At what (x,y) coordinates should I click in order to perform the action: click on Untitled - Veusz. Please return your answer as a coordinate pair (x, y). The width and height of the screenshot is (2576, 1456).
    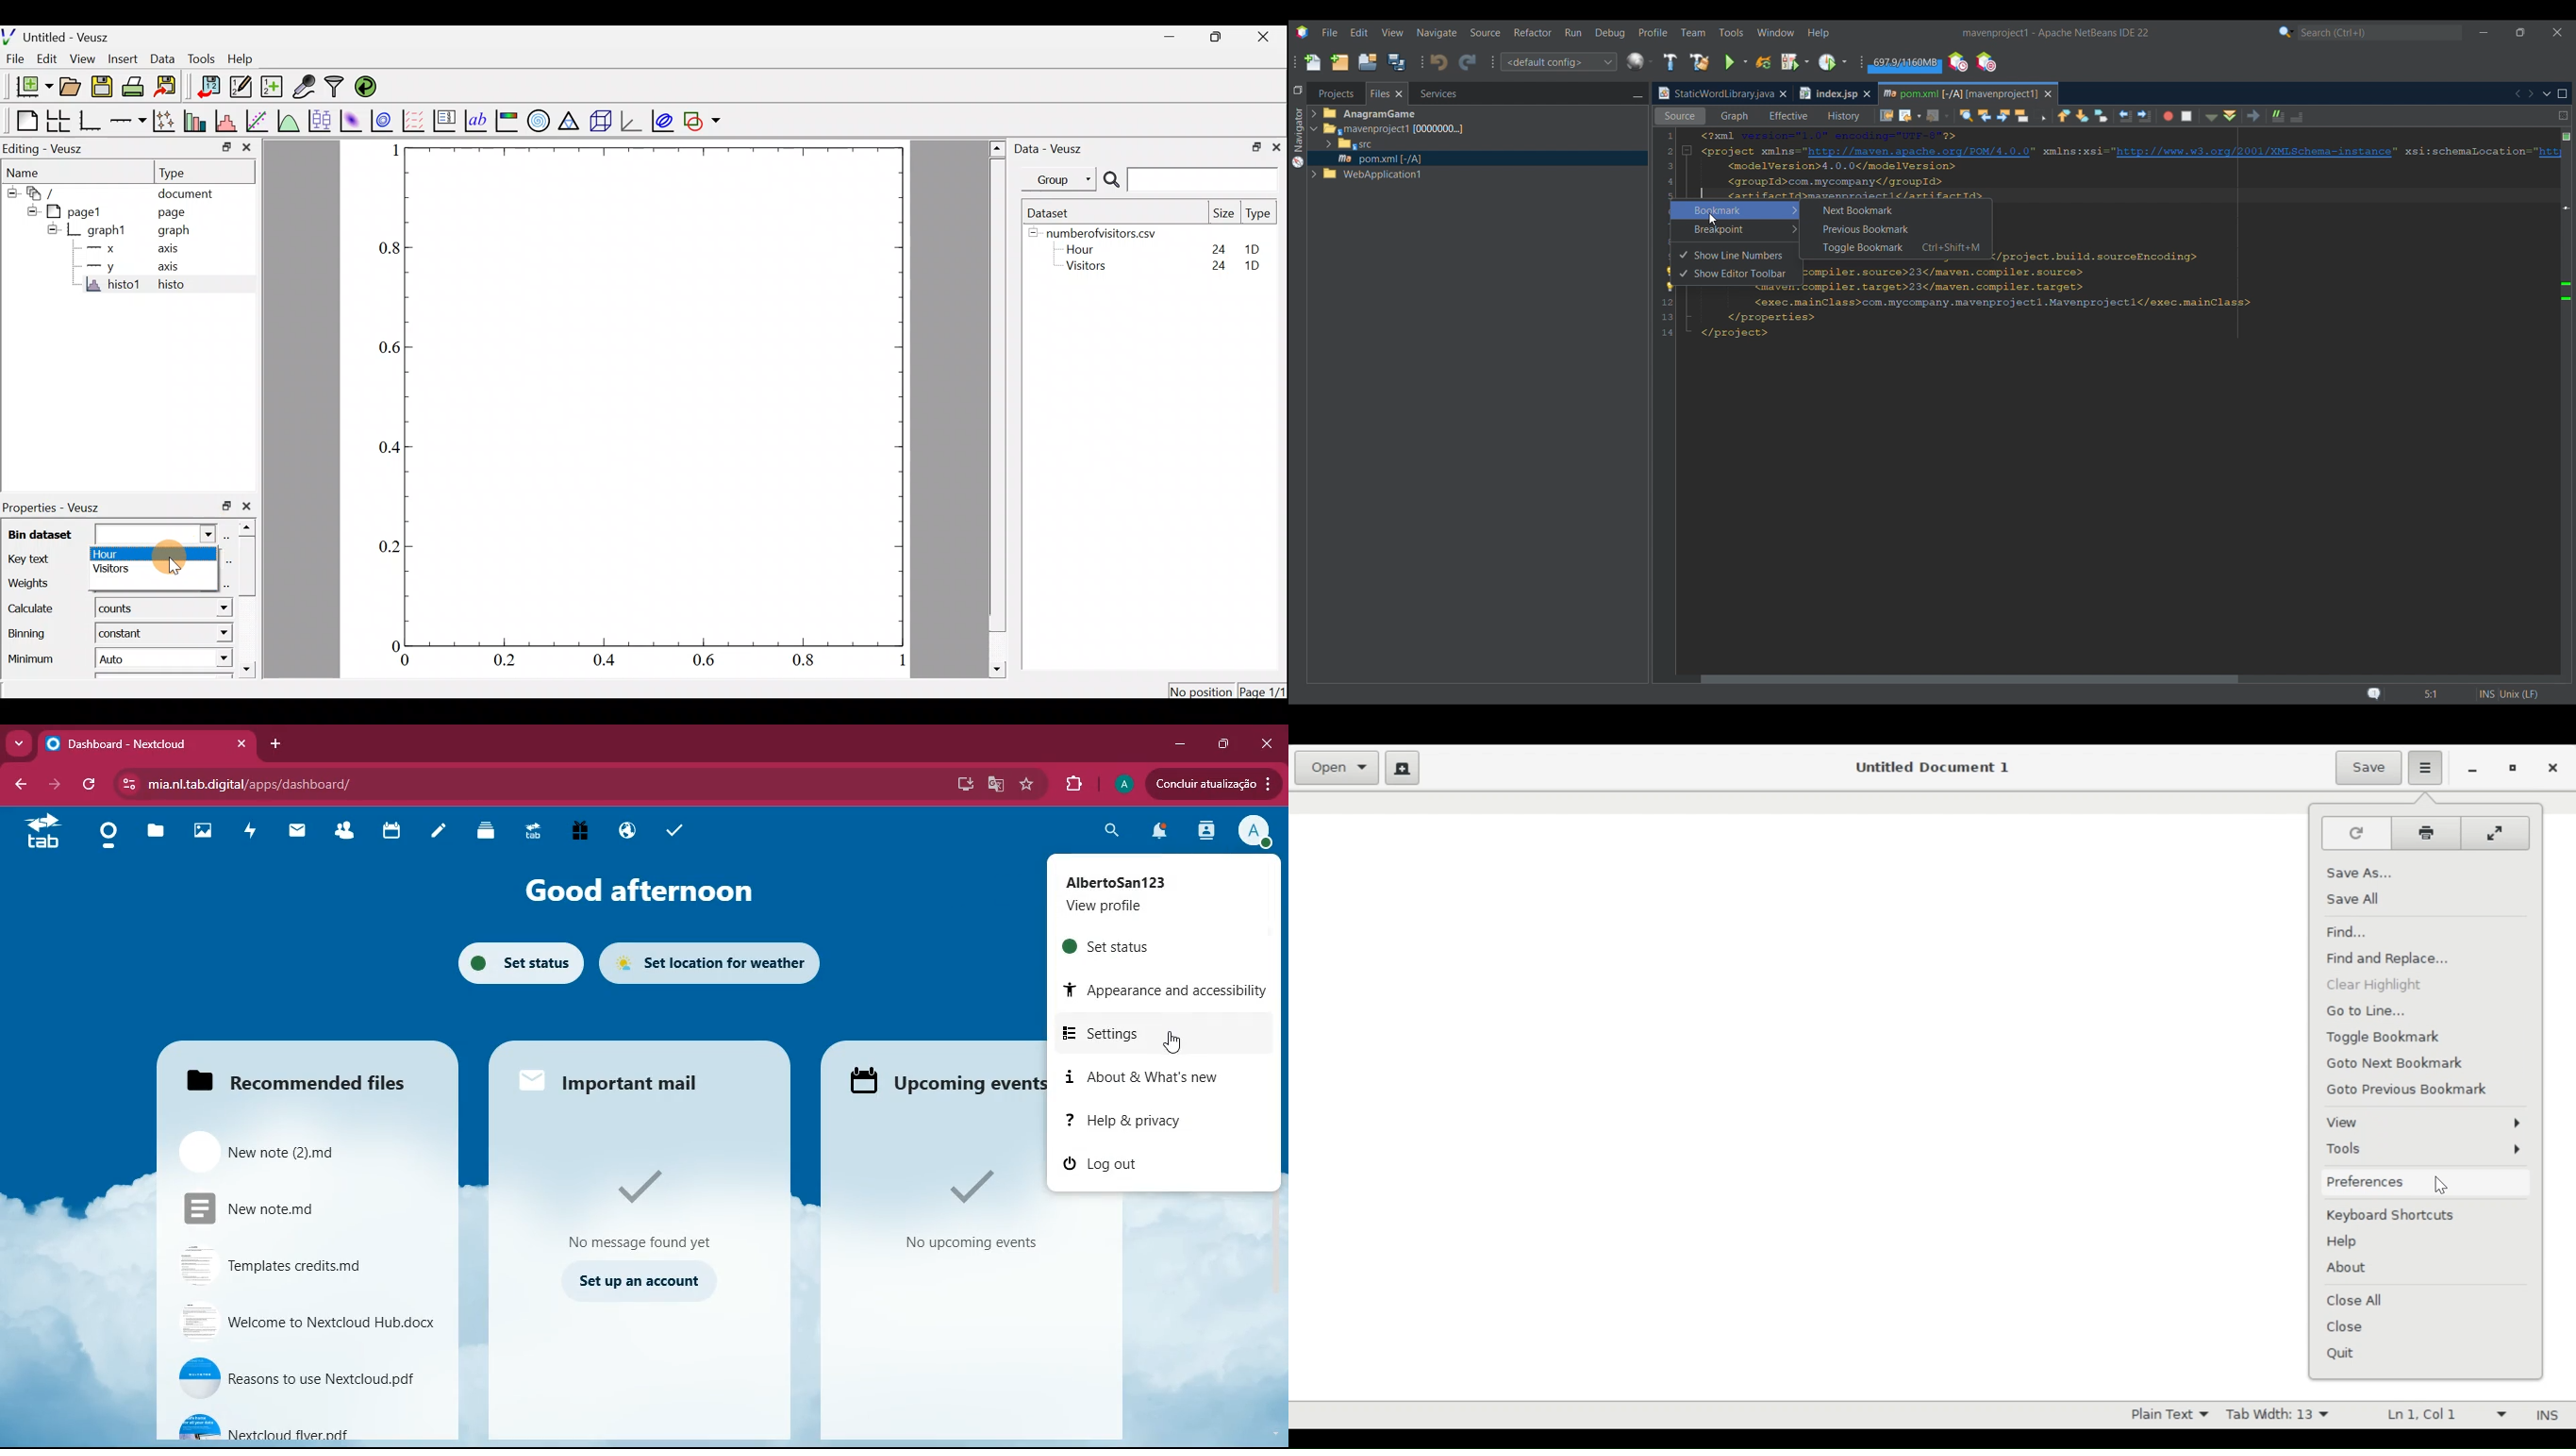
    Looking at the image, I should click on (60, 36).